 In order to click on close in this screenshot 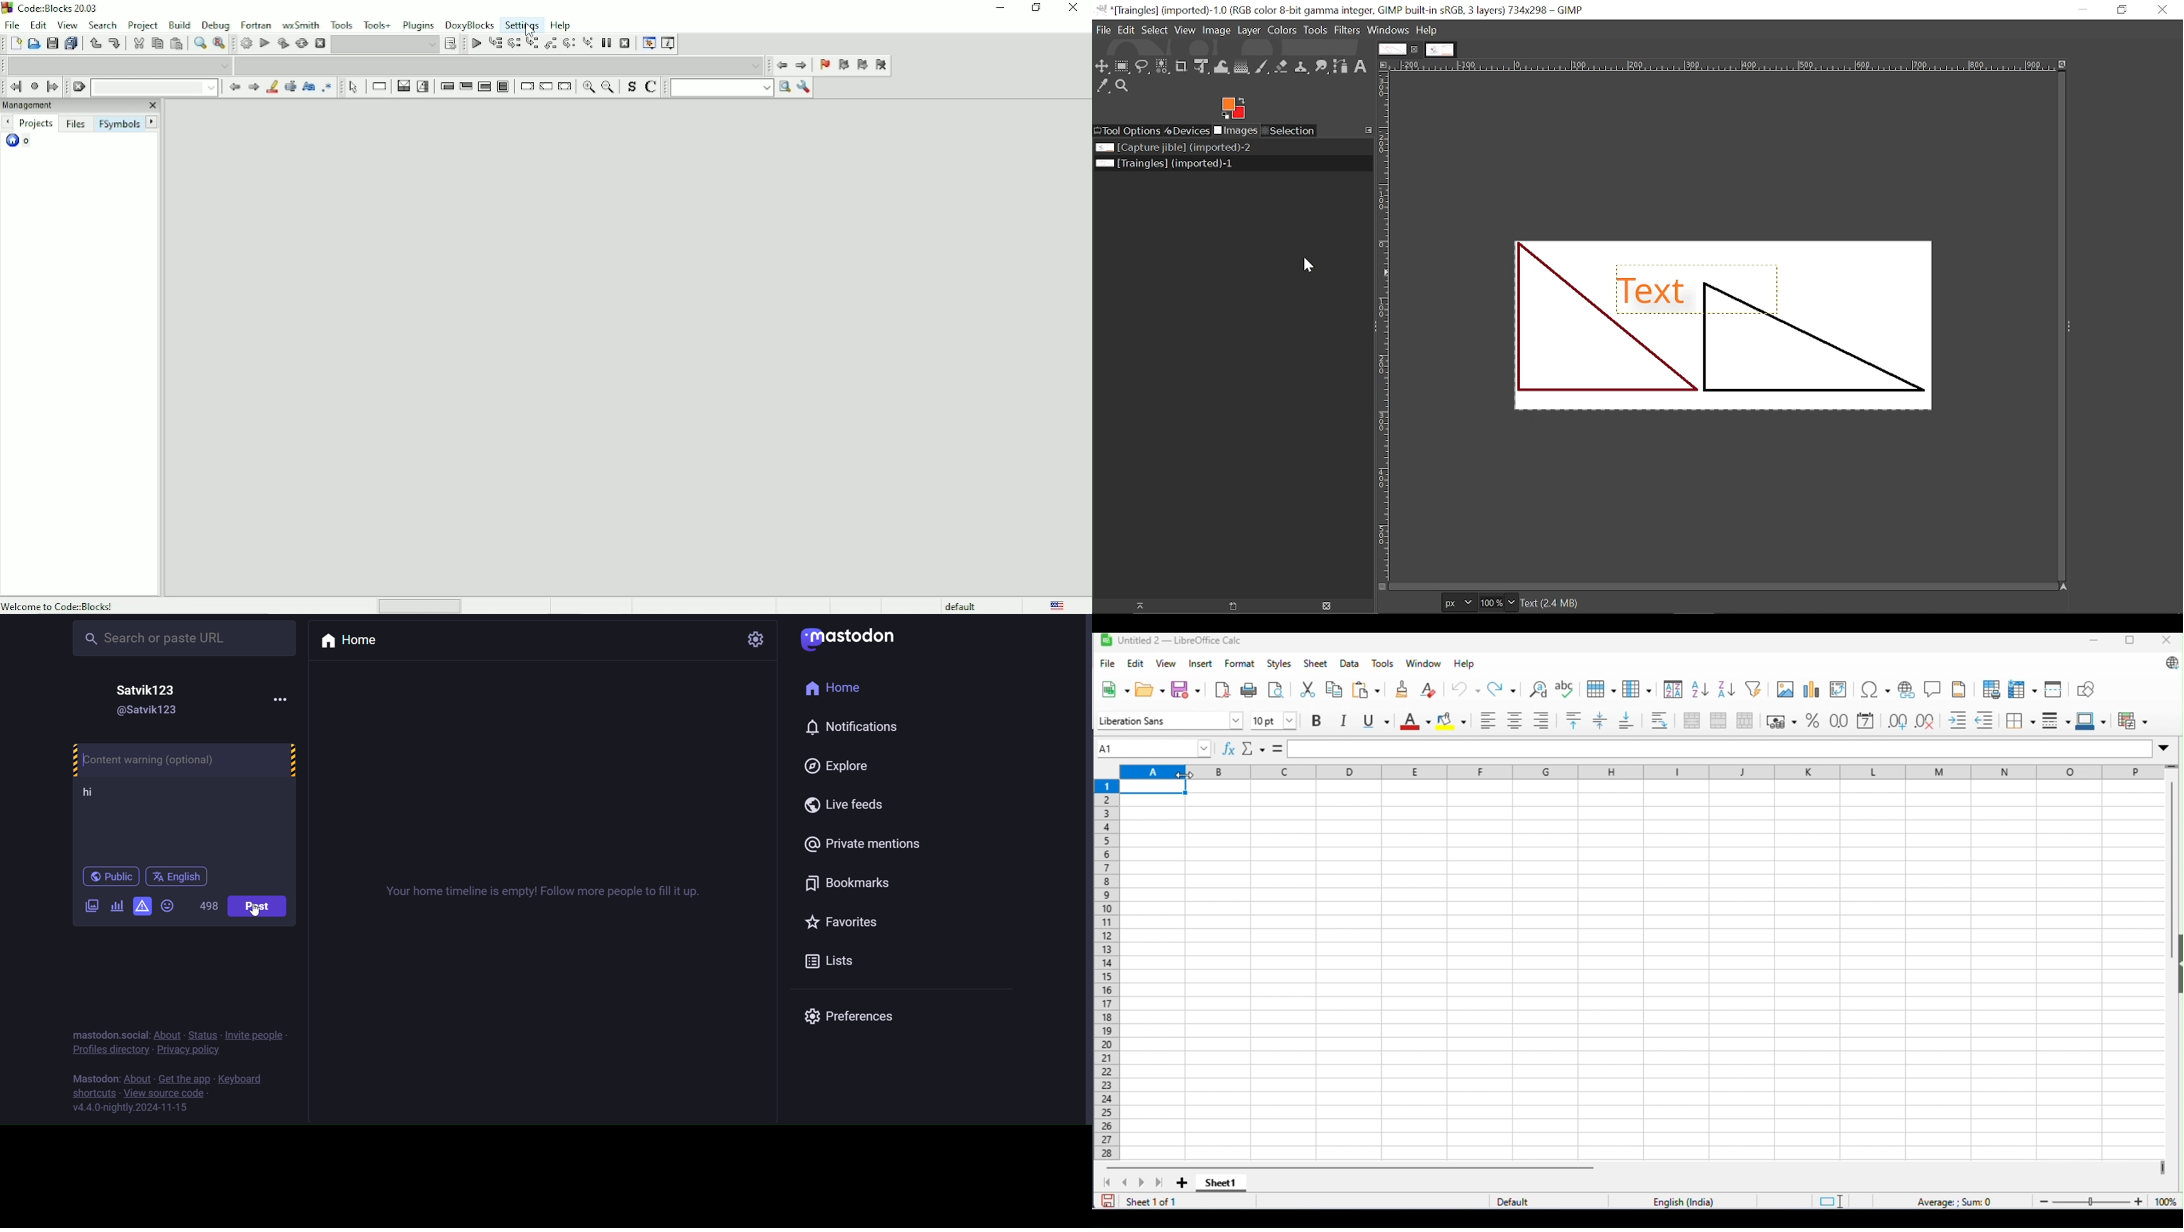, I will do `click(2166, 640)`.